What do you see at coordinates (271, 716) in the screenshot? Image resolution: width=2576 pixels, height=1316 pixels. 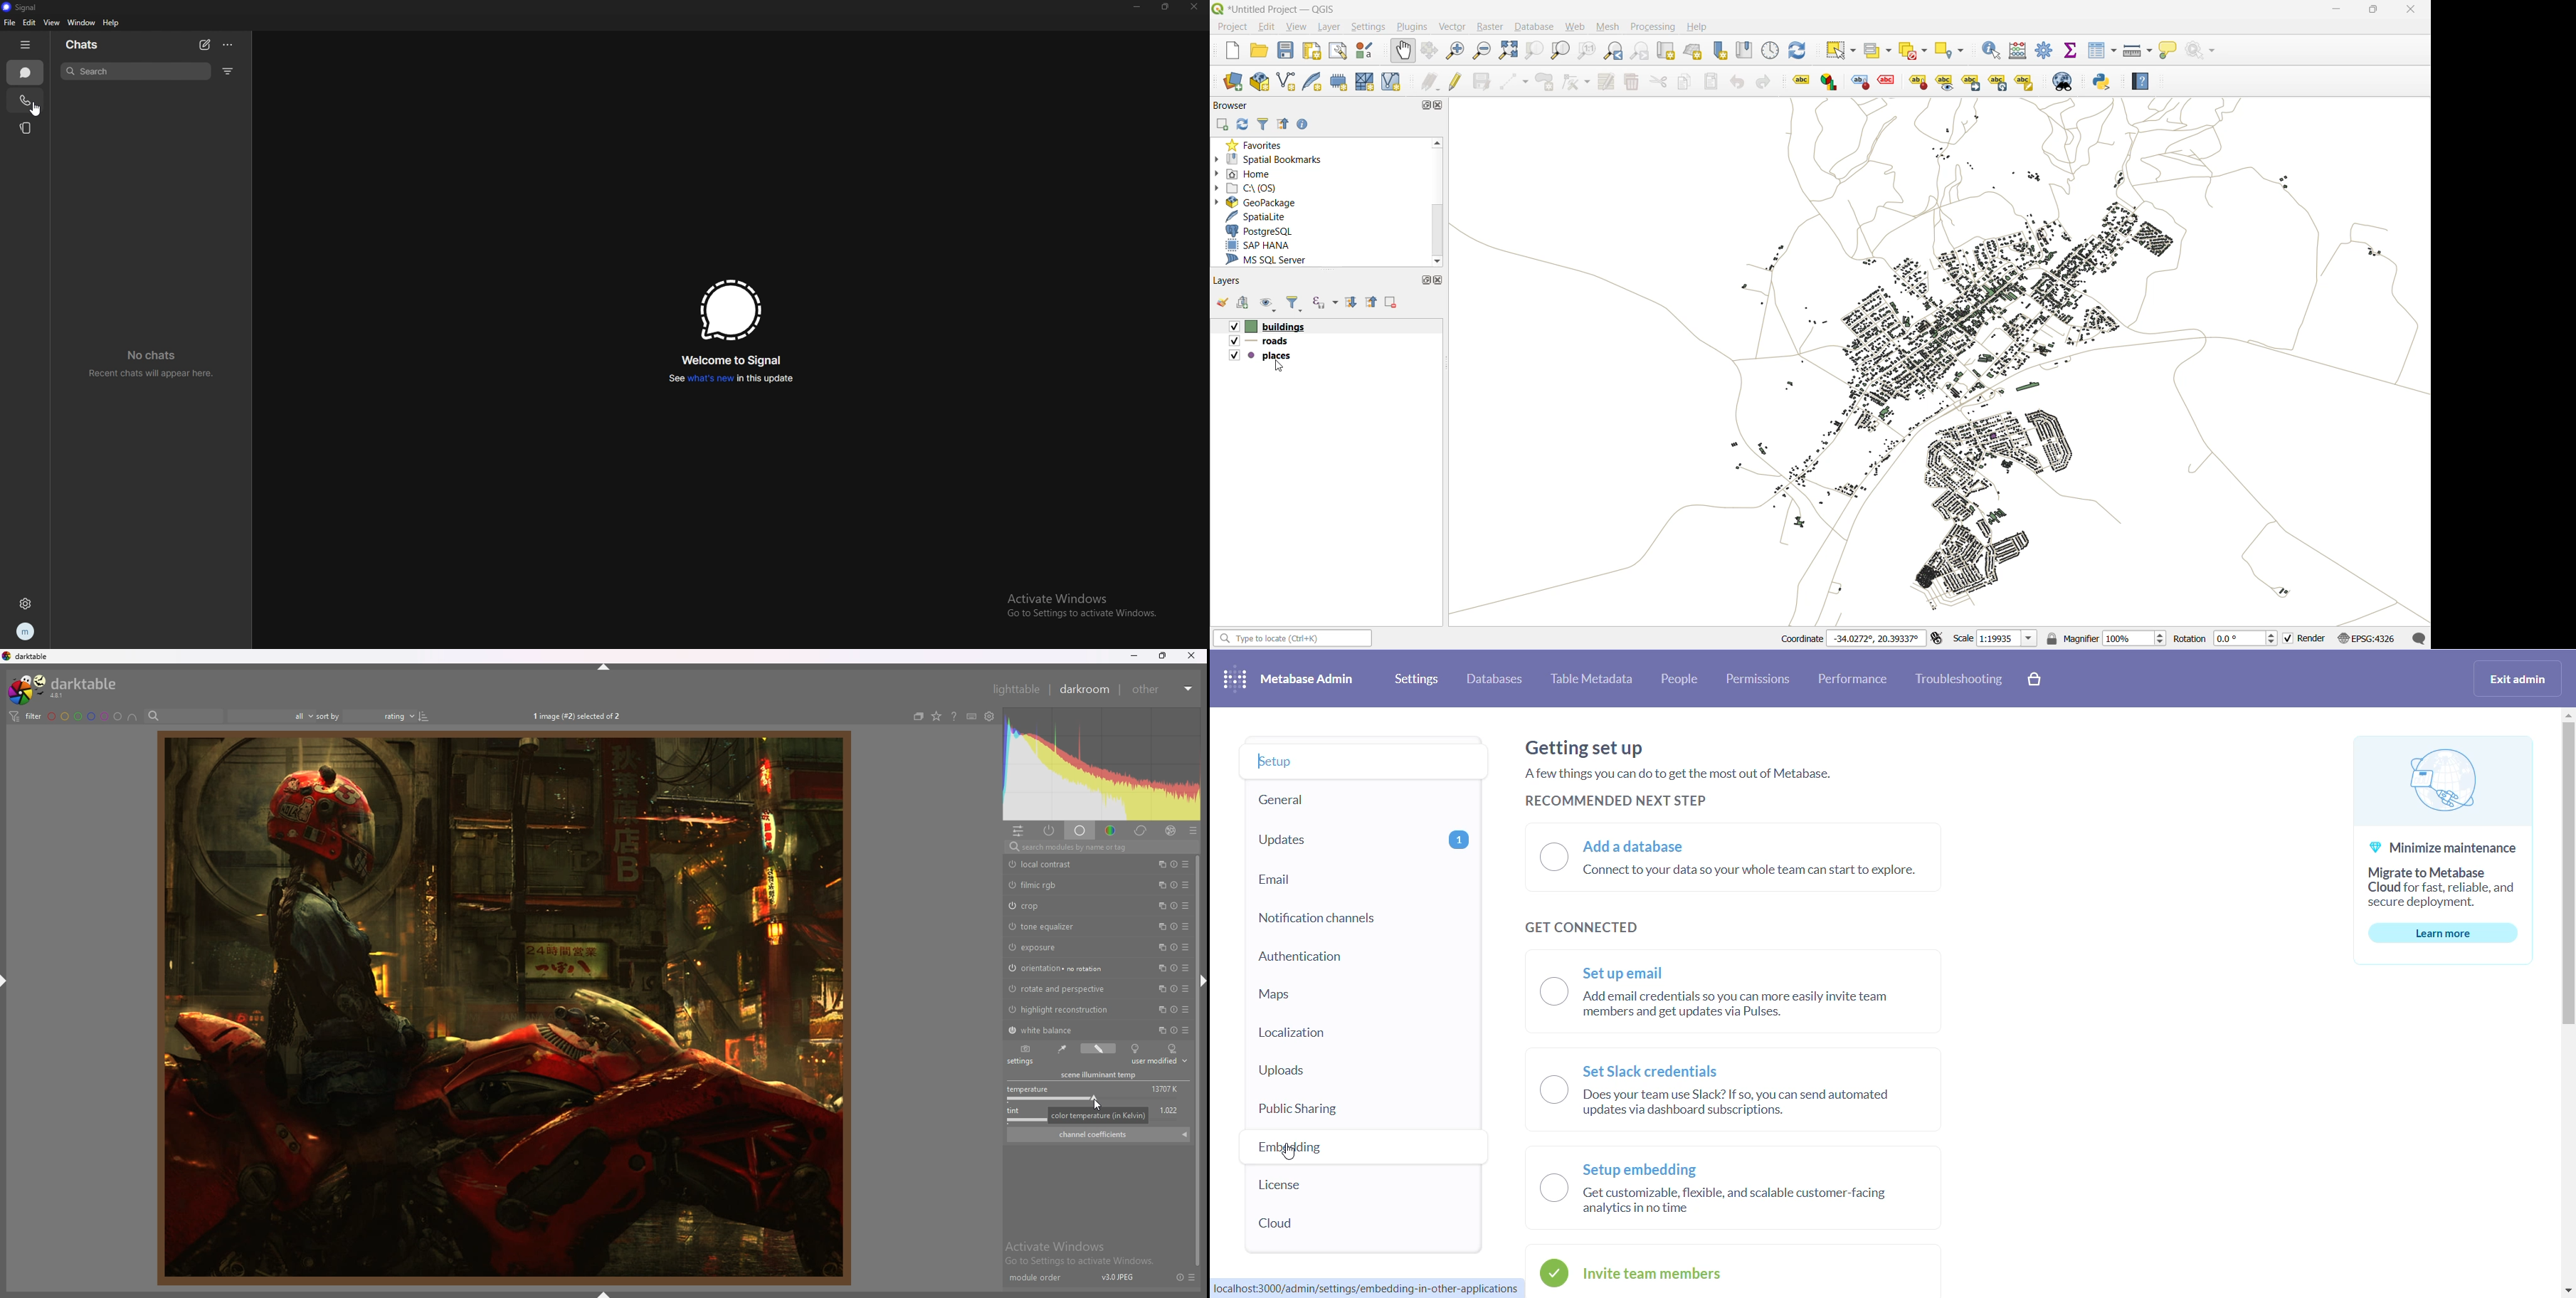 I see `filter by images rating` at bounding box center [271, 716].